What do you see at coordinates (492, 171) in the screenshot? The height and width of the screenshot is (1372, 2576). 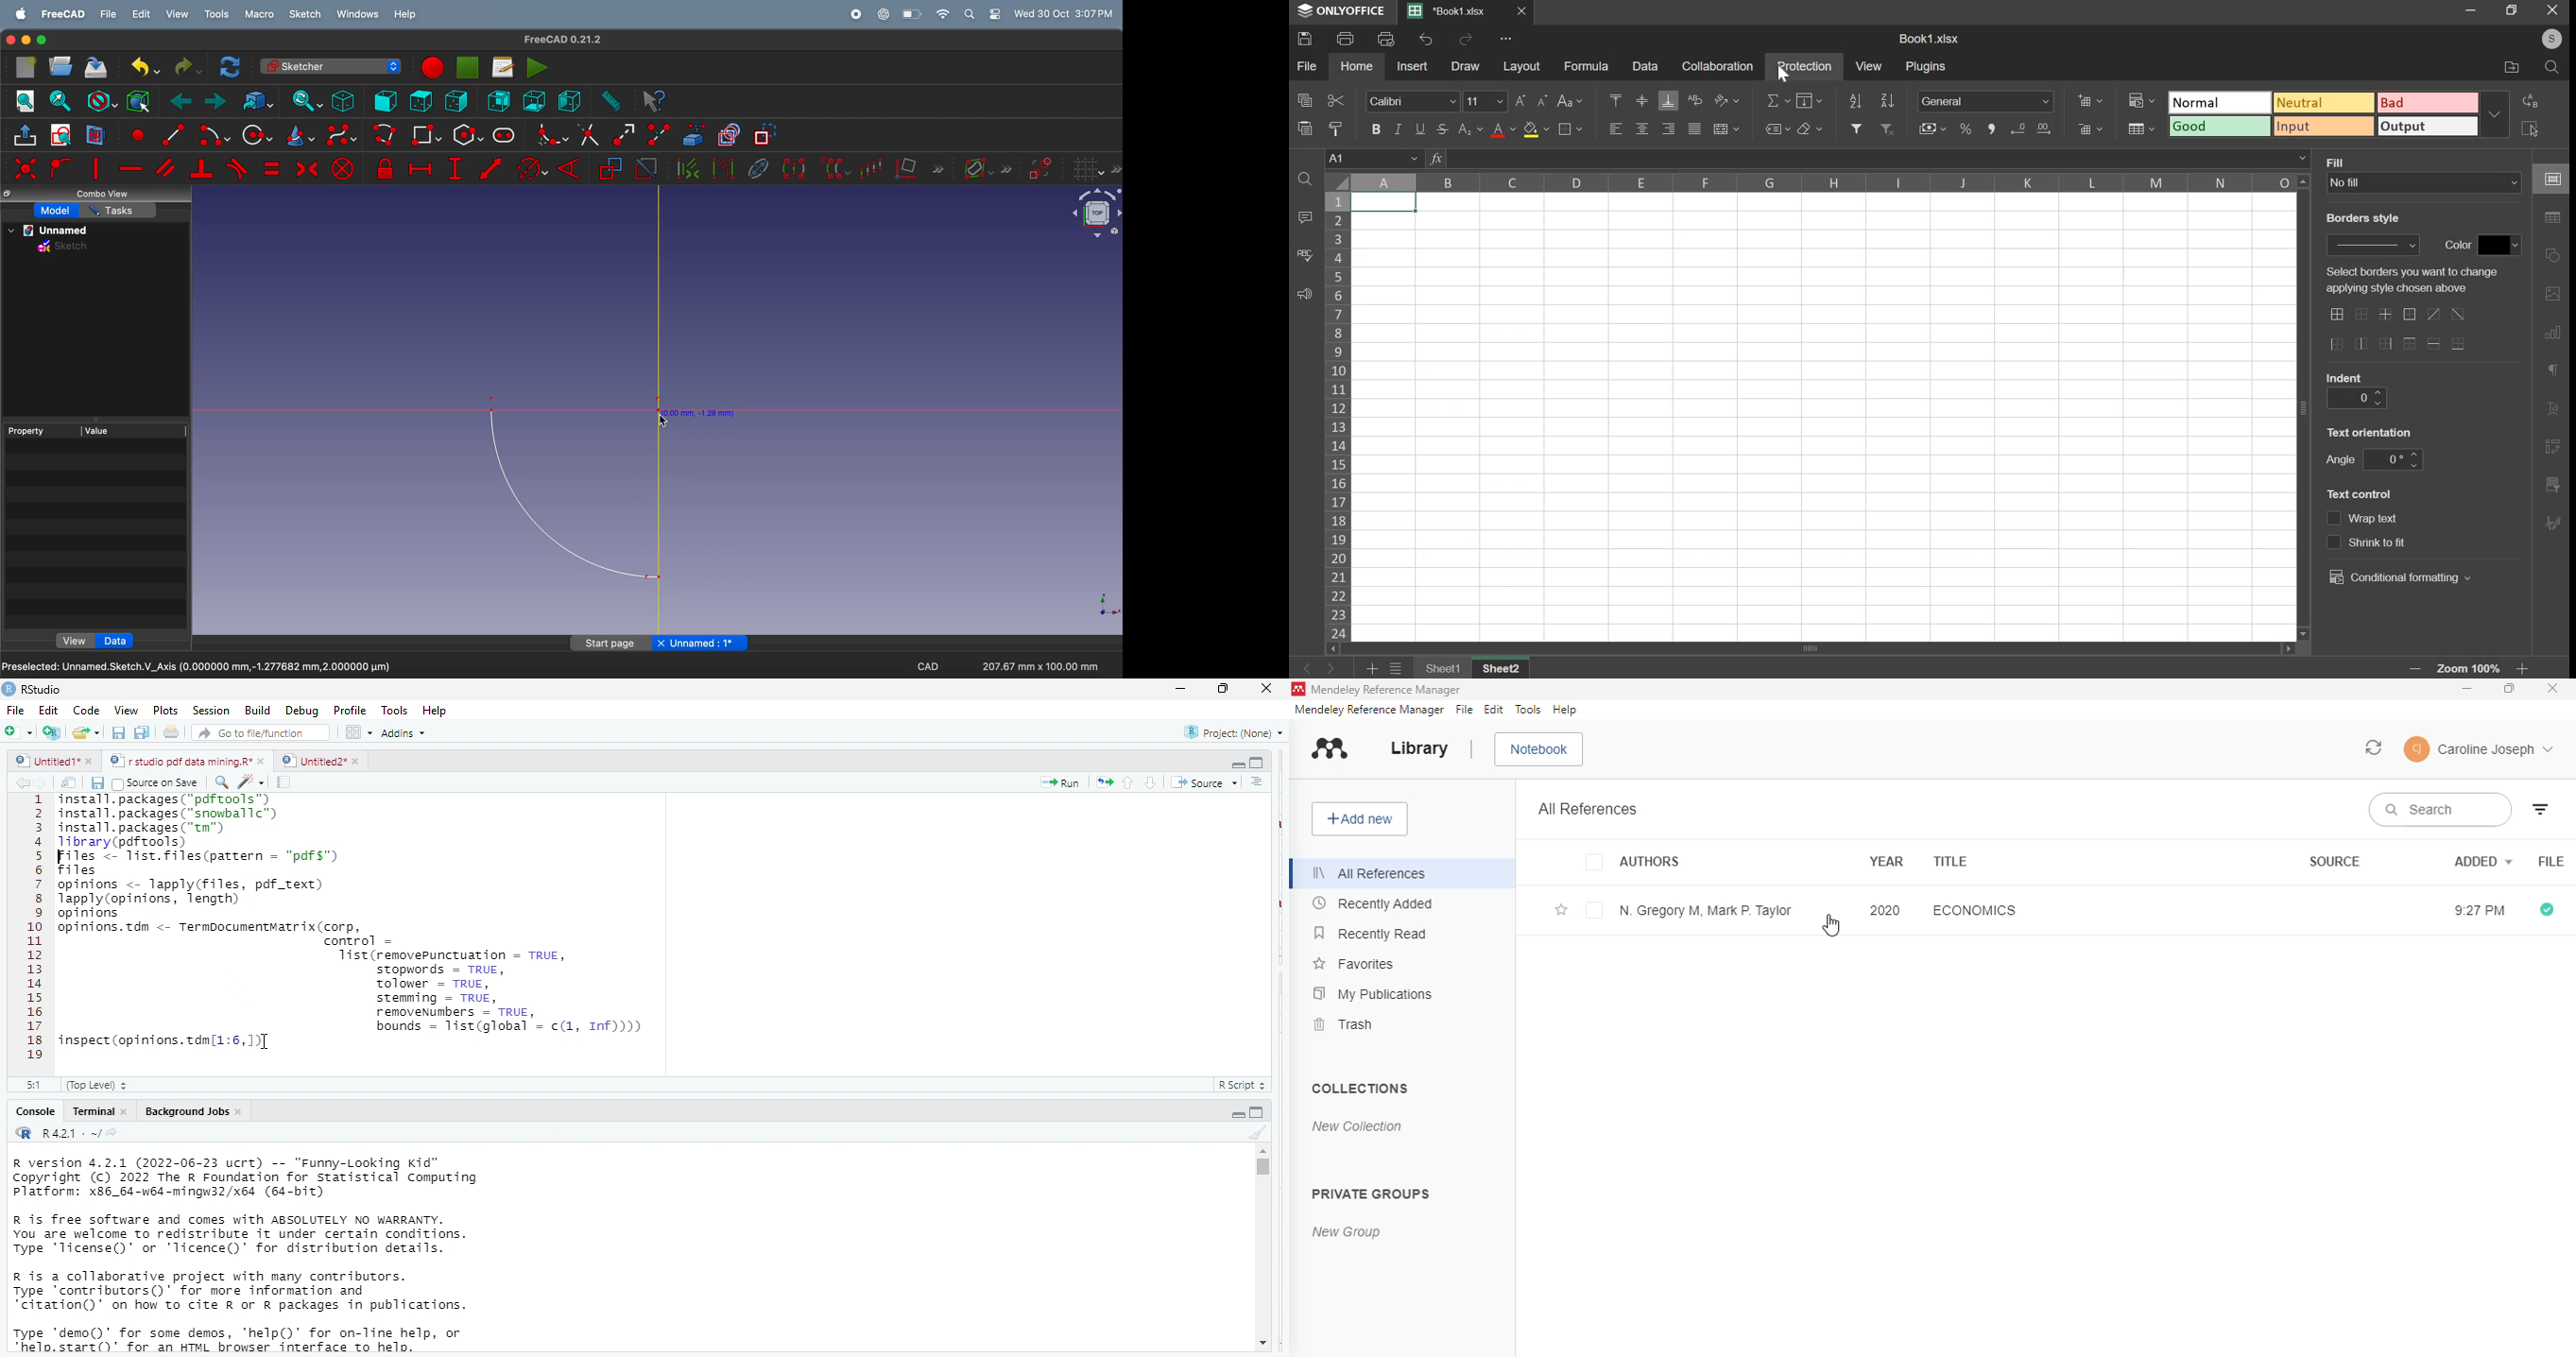 I see `constrain distance` at bounding box center [492, 171].